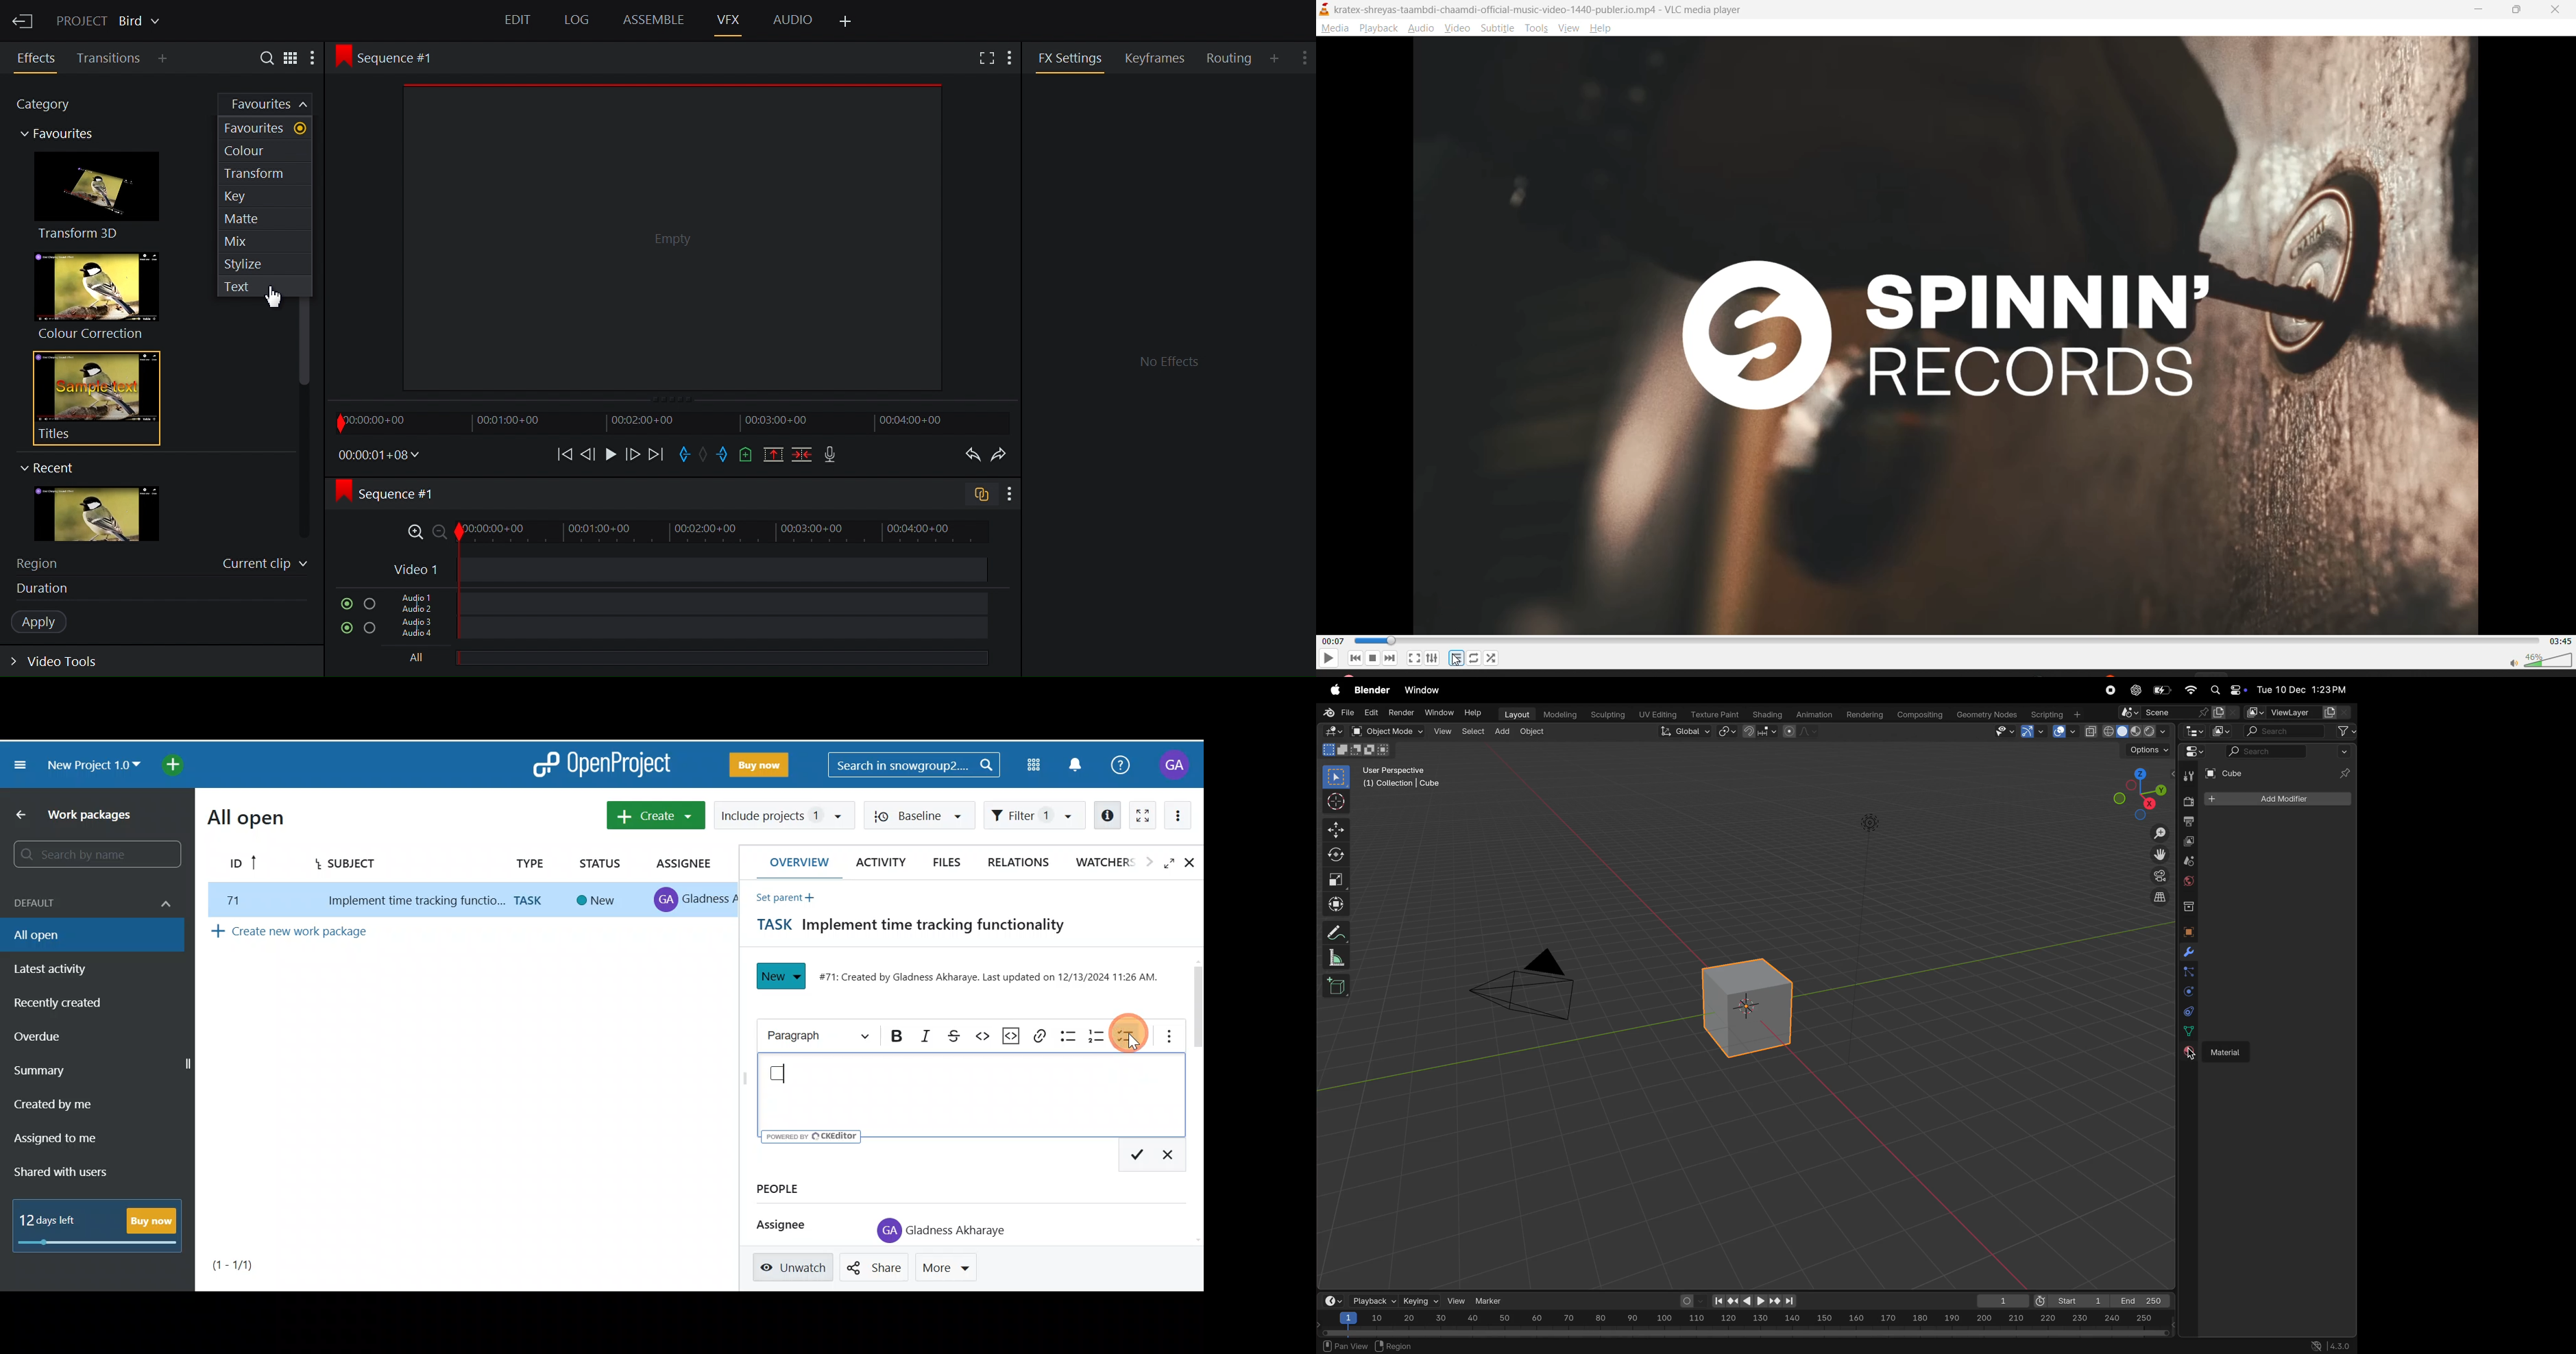  Describe the element at coordinates (682, 659) in the screenshot. I see `All` at that location.